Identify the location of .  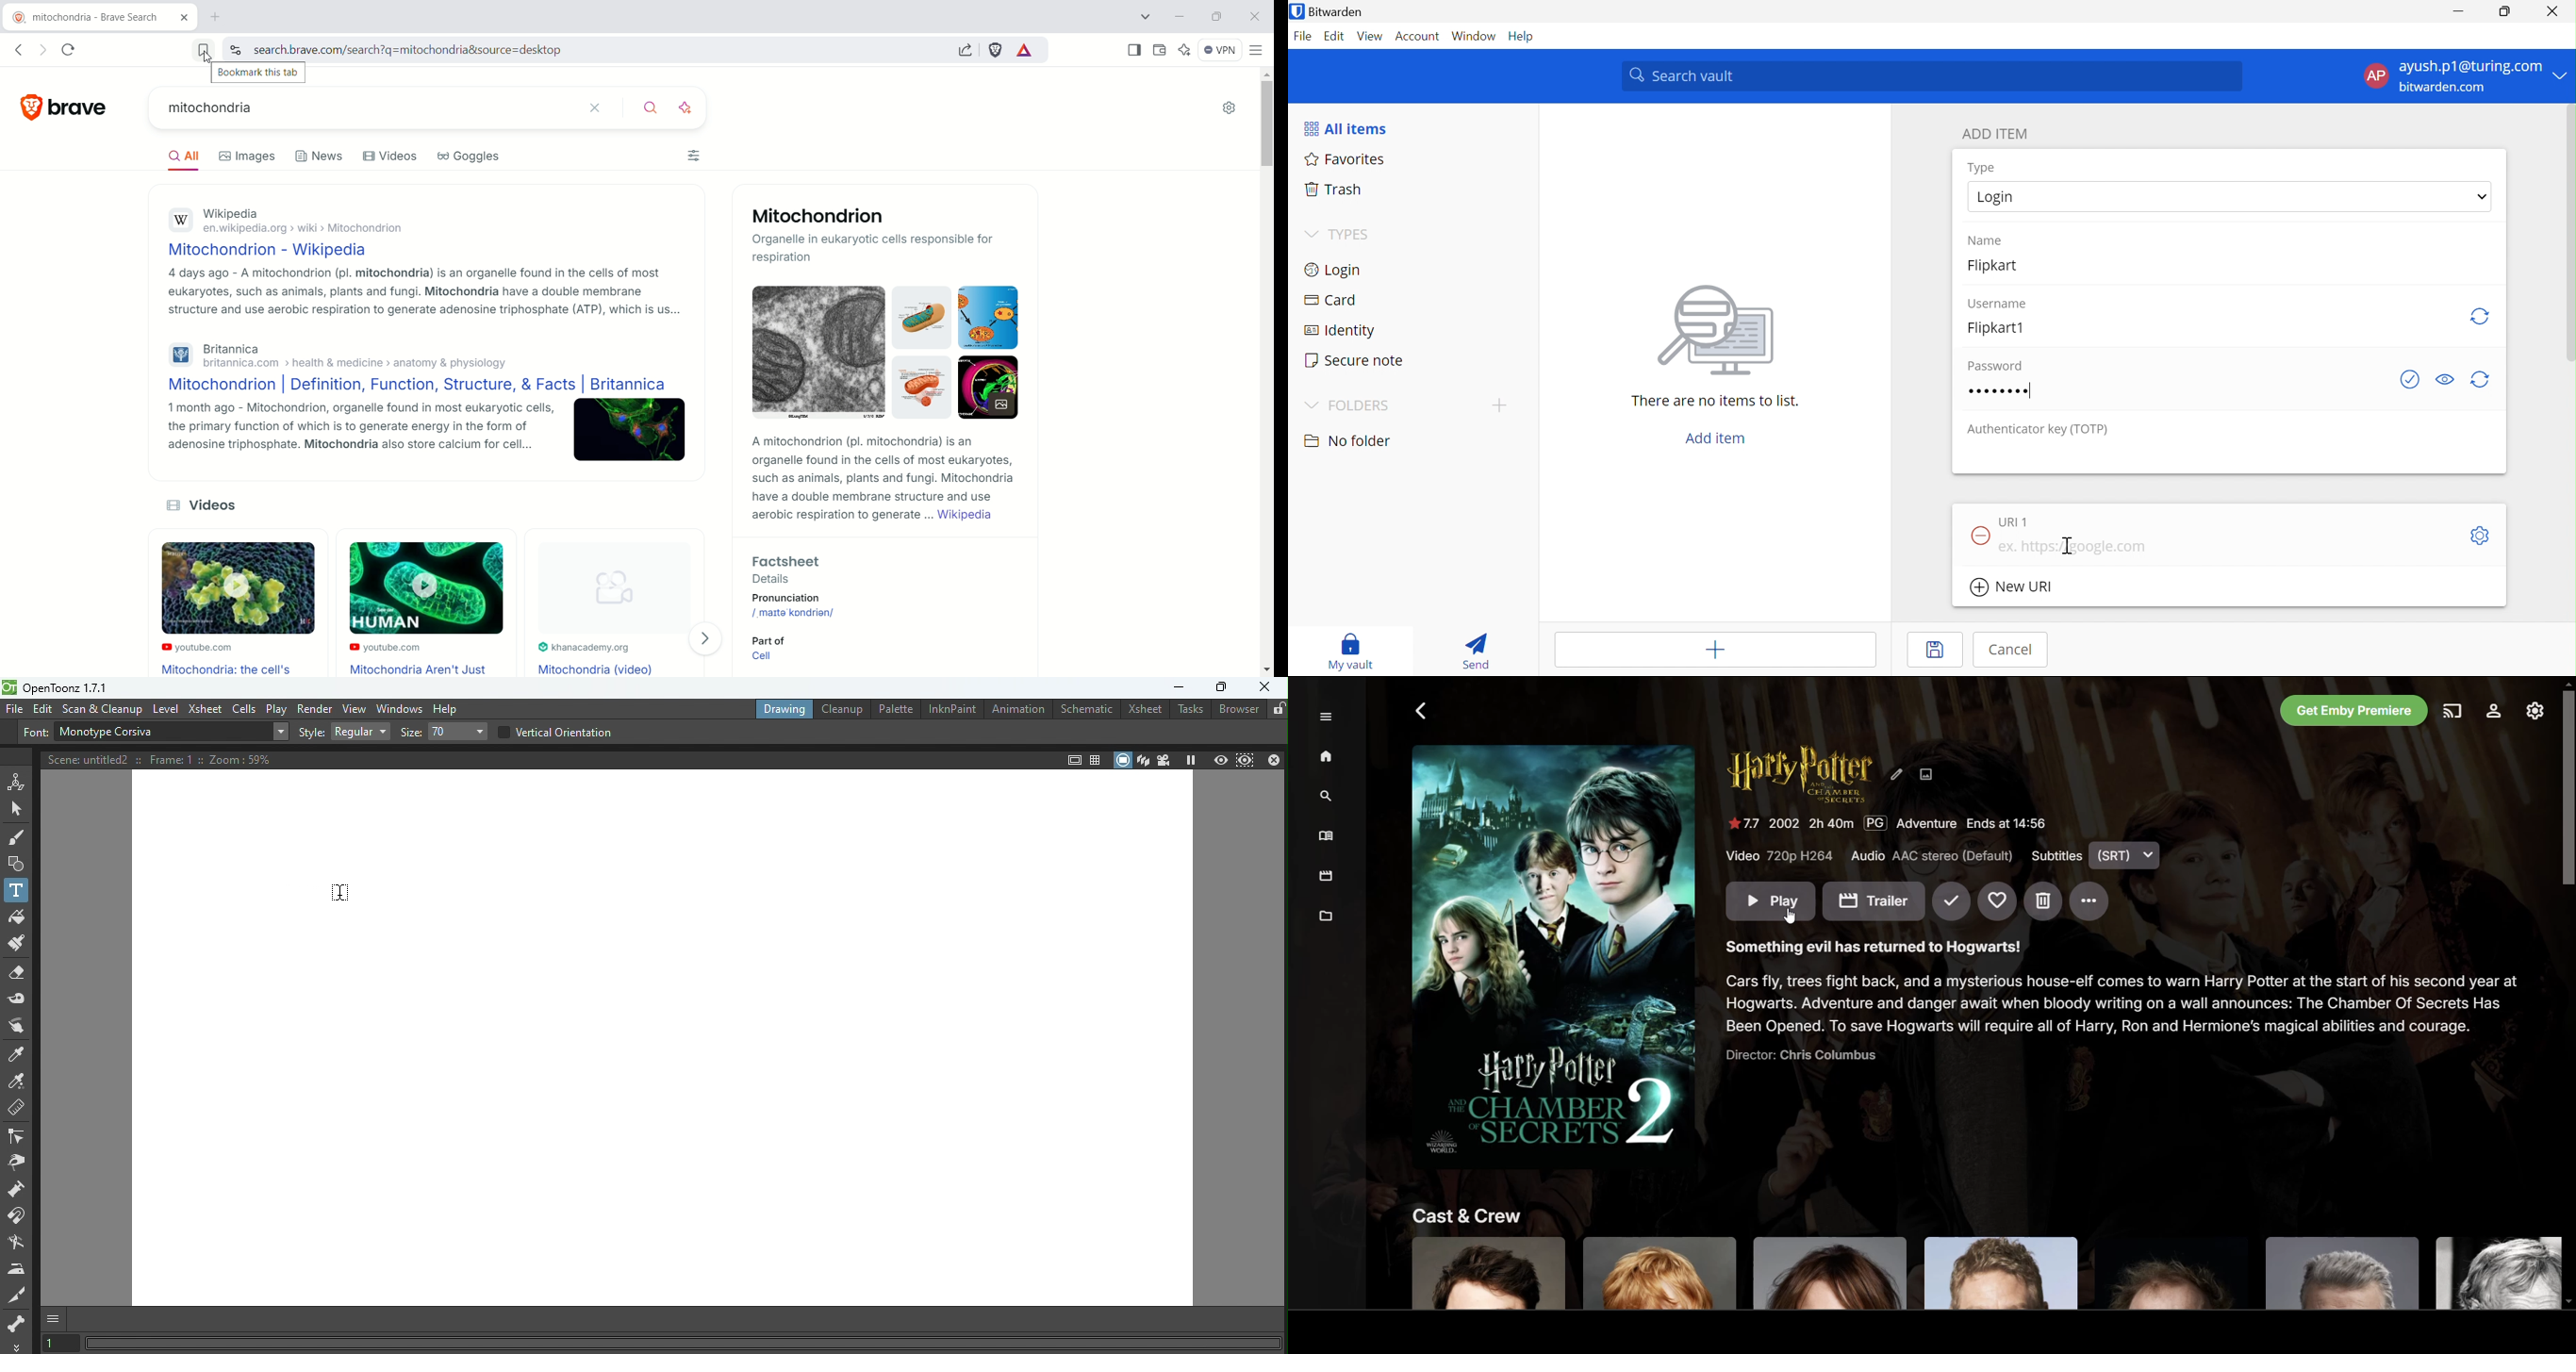
(1979, 1273).